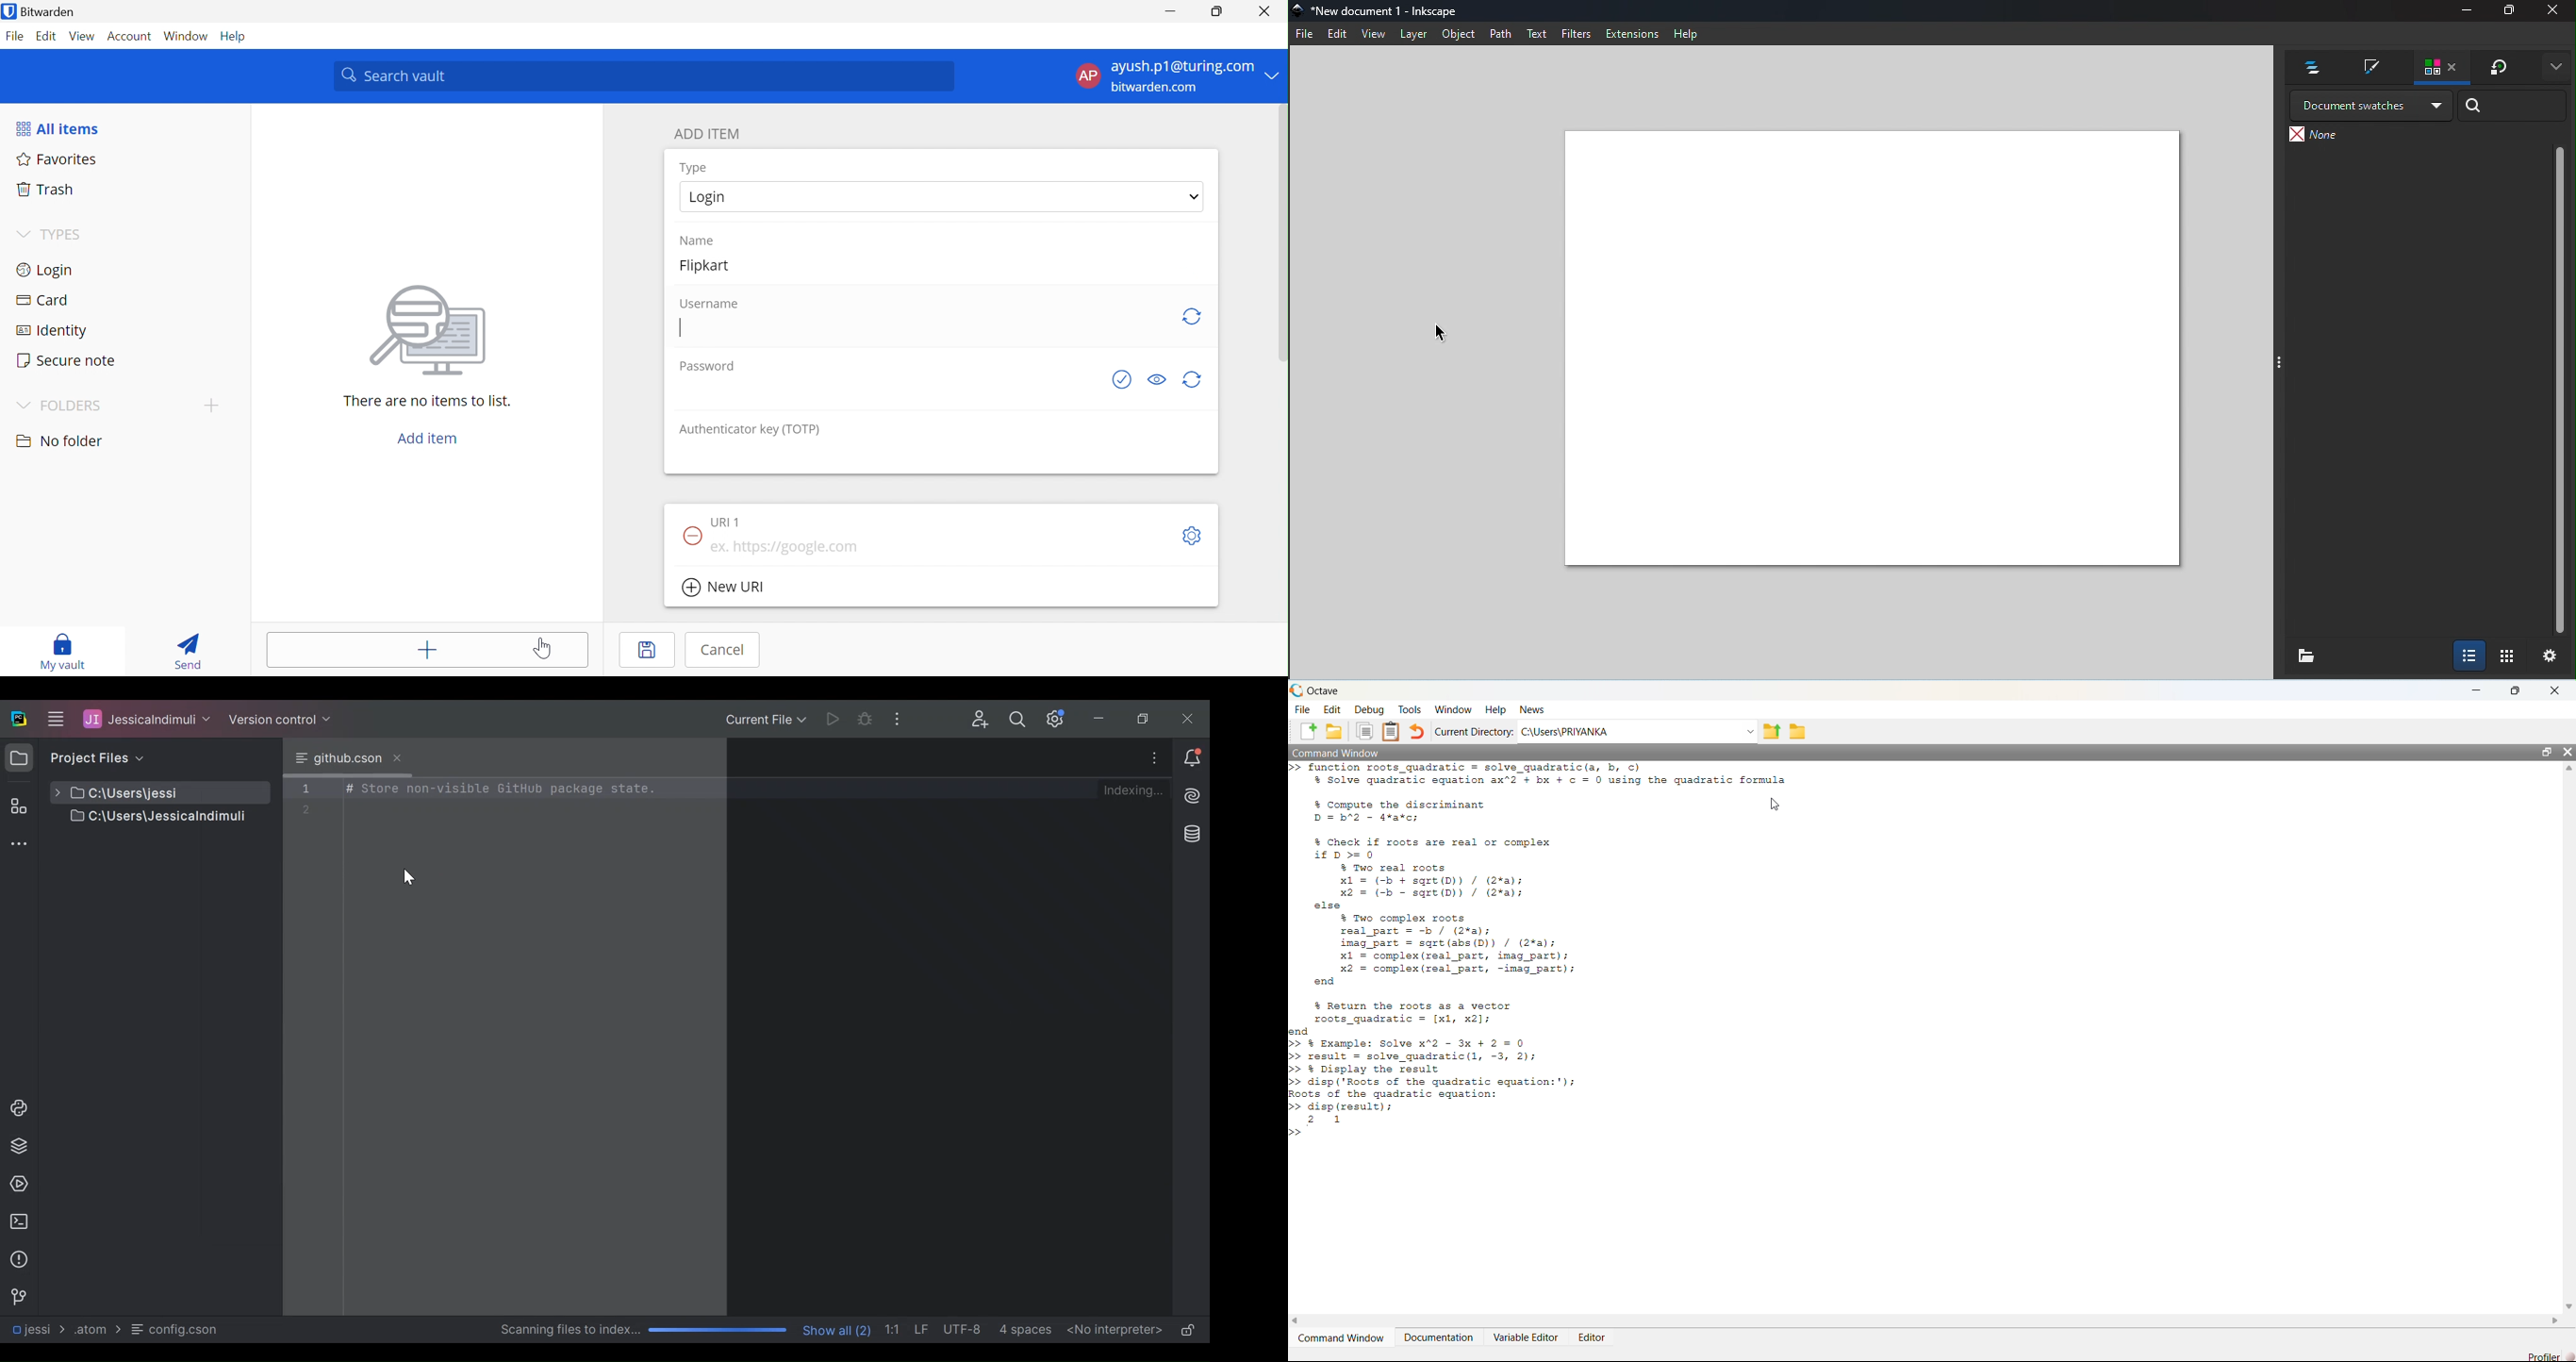  Describe the element at coordinates (645, 76) in the screenshot. I see `Search Vault` at that location.